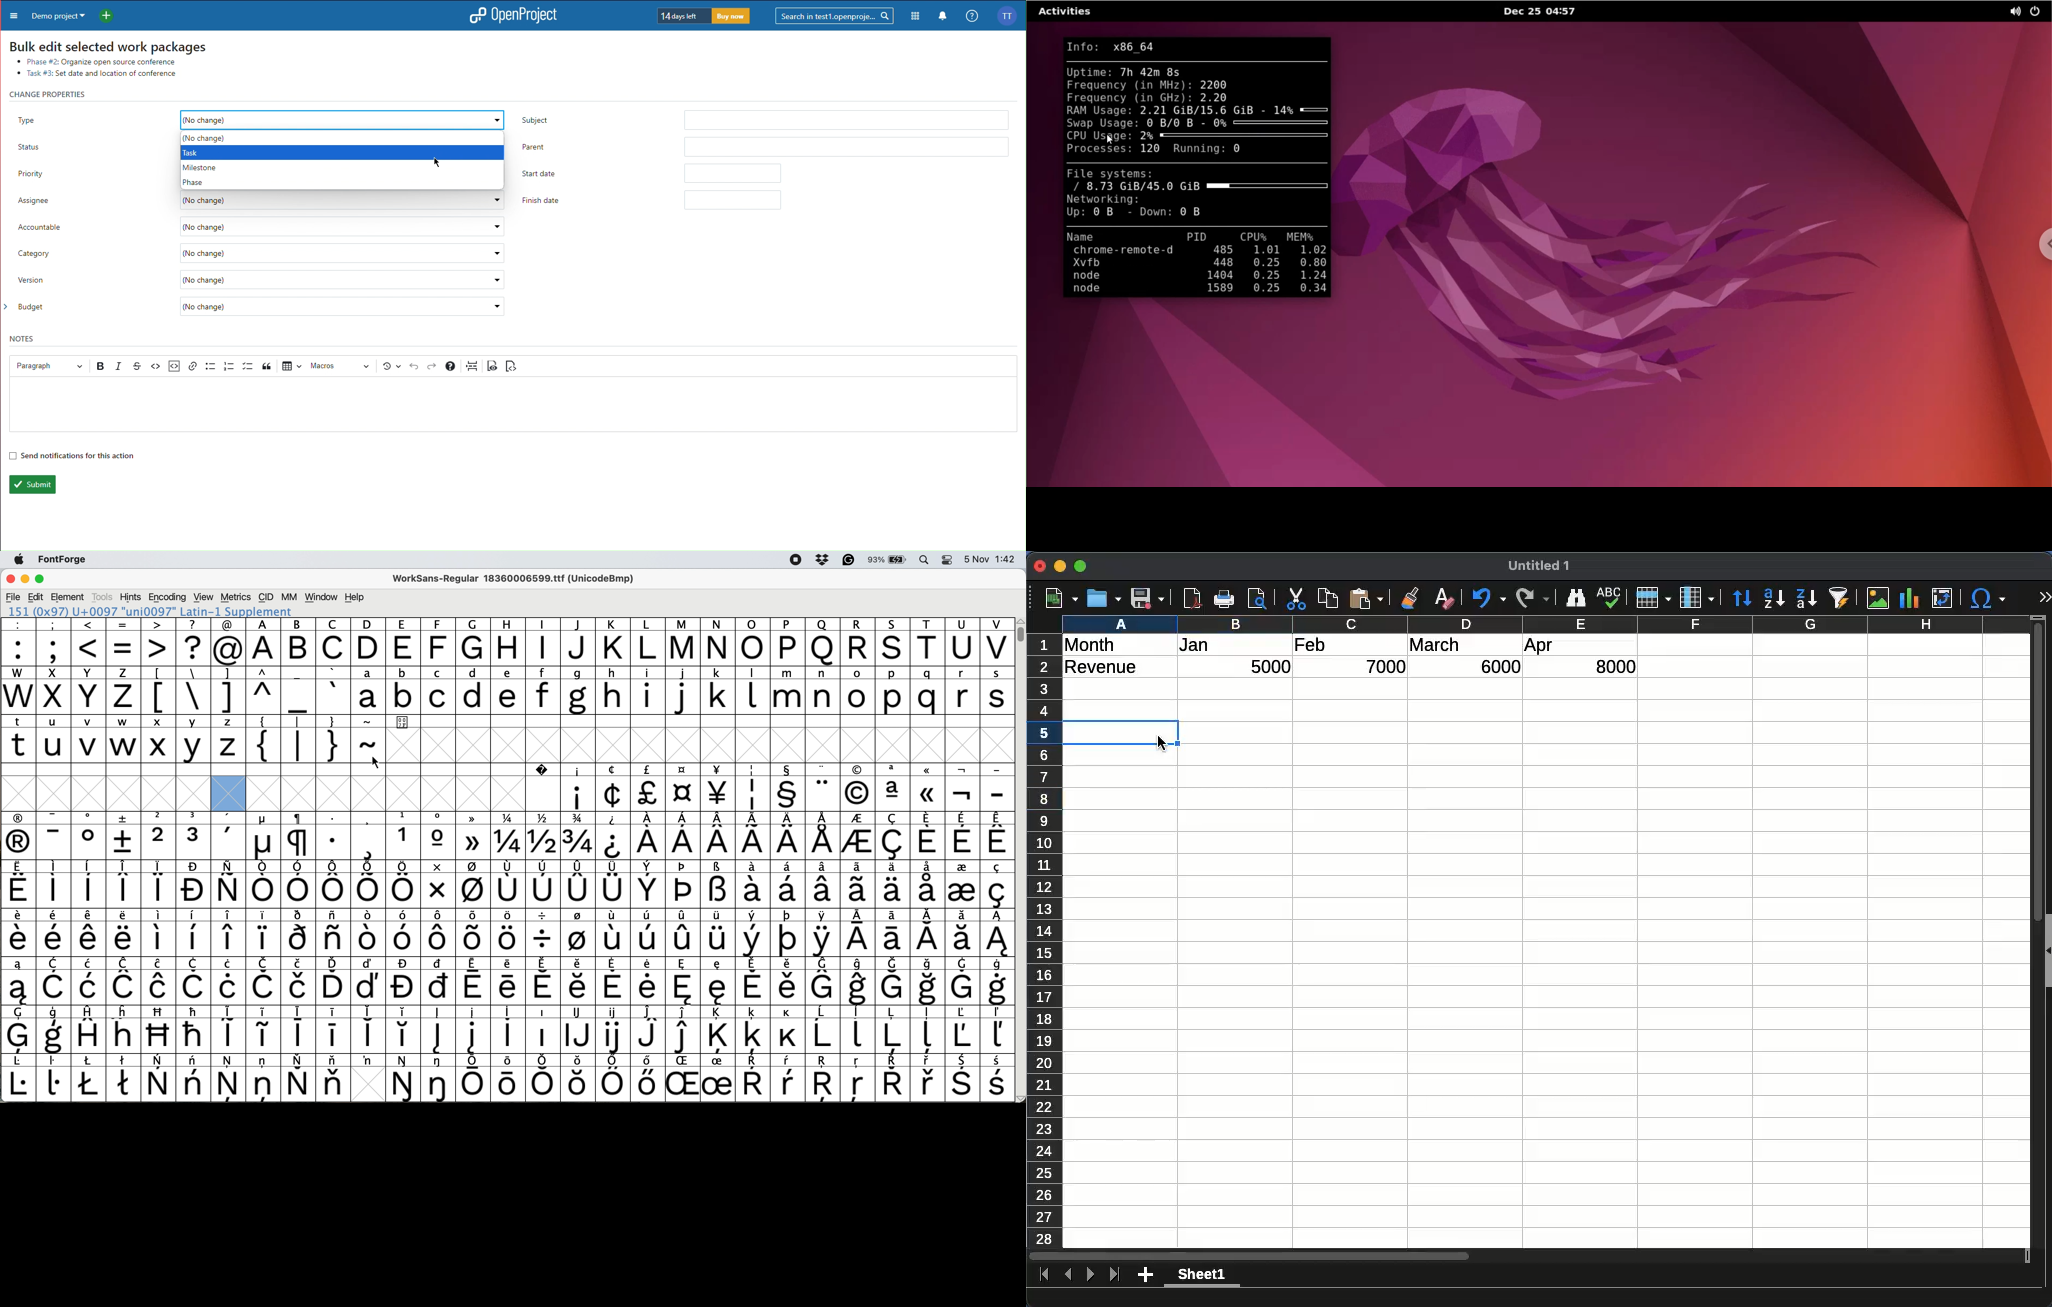  I want to click on symbol, so click(859, 982).